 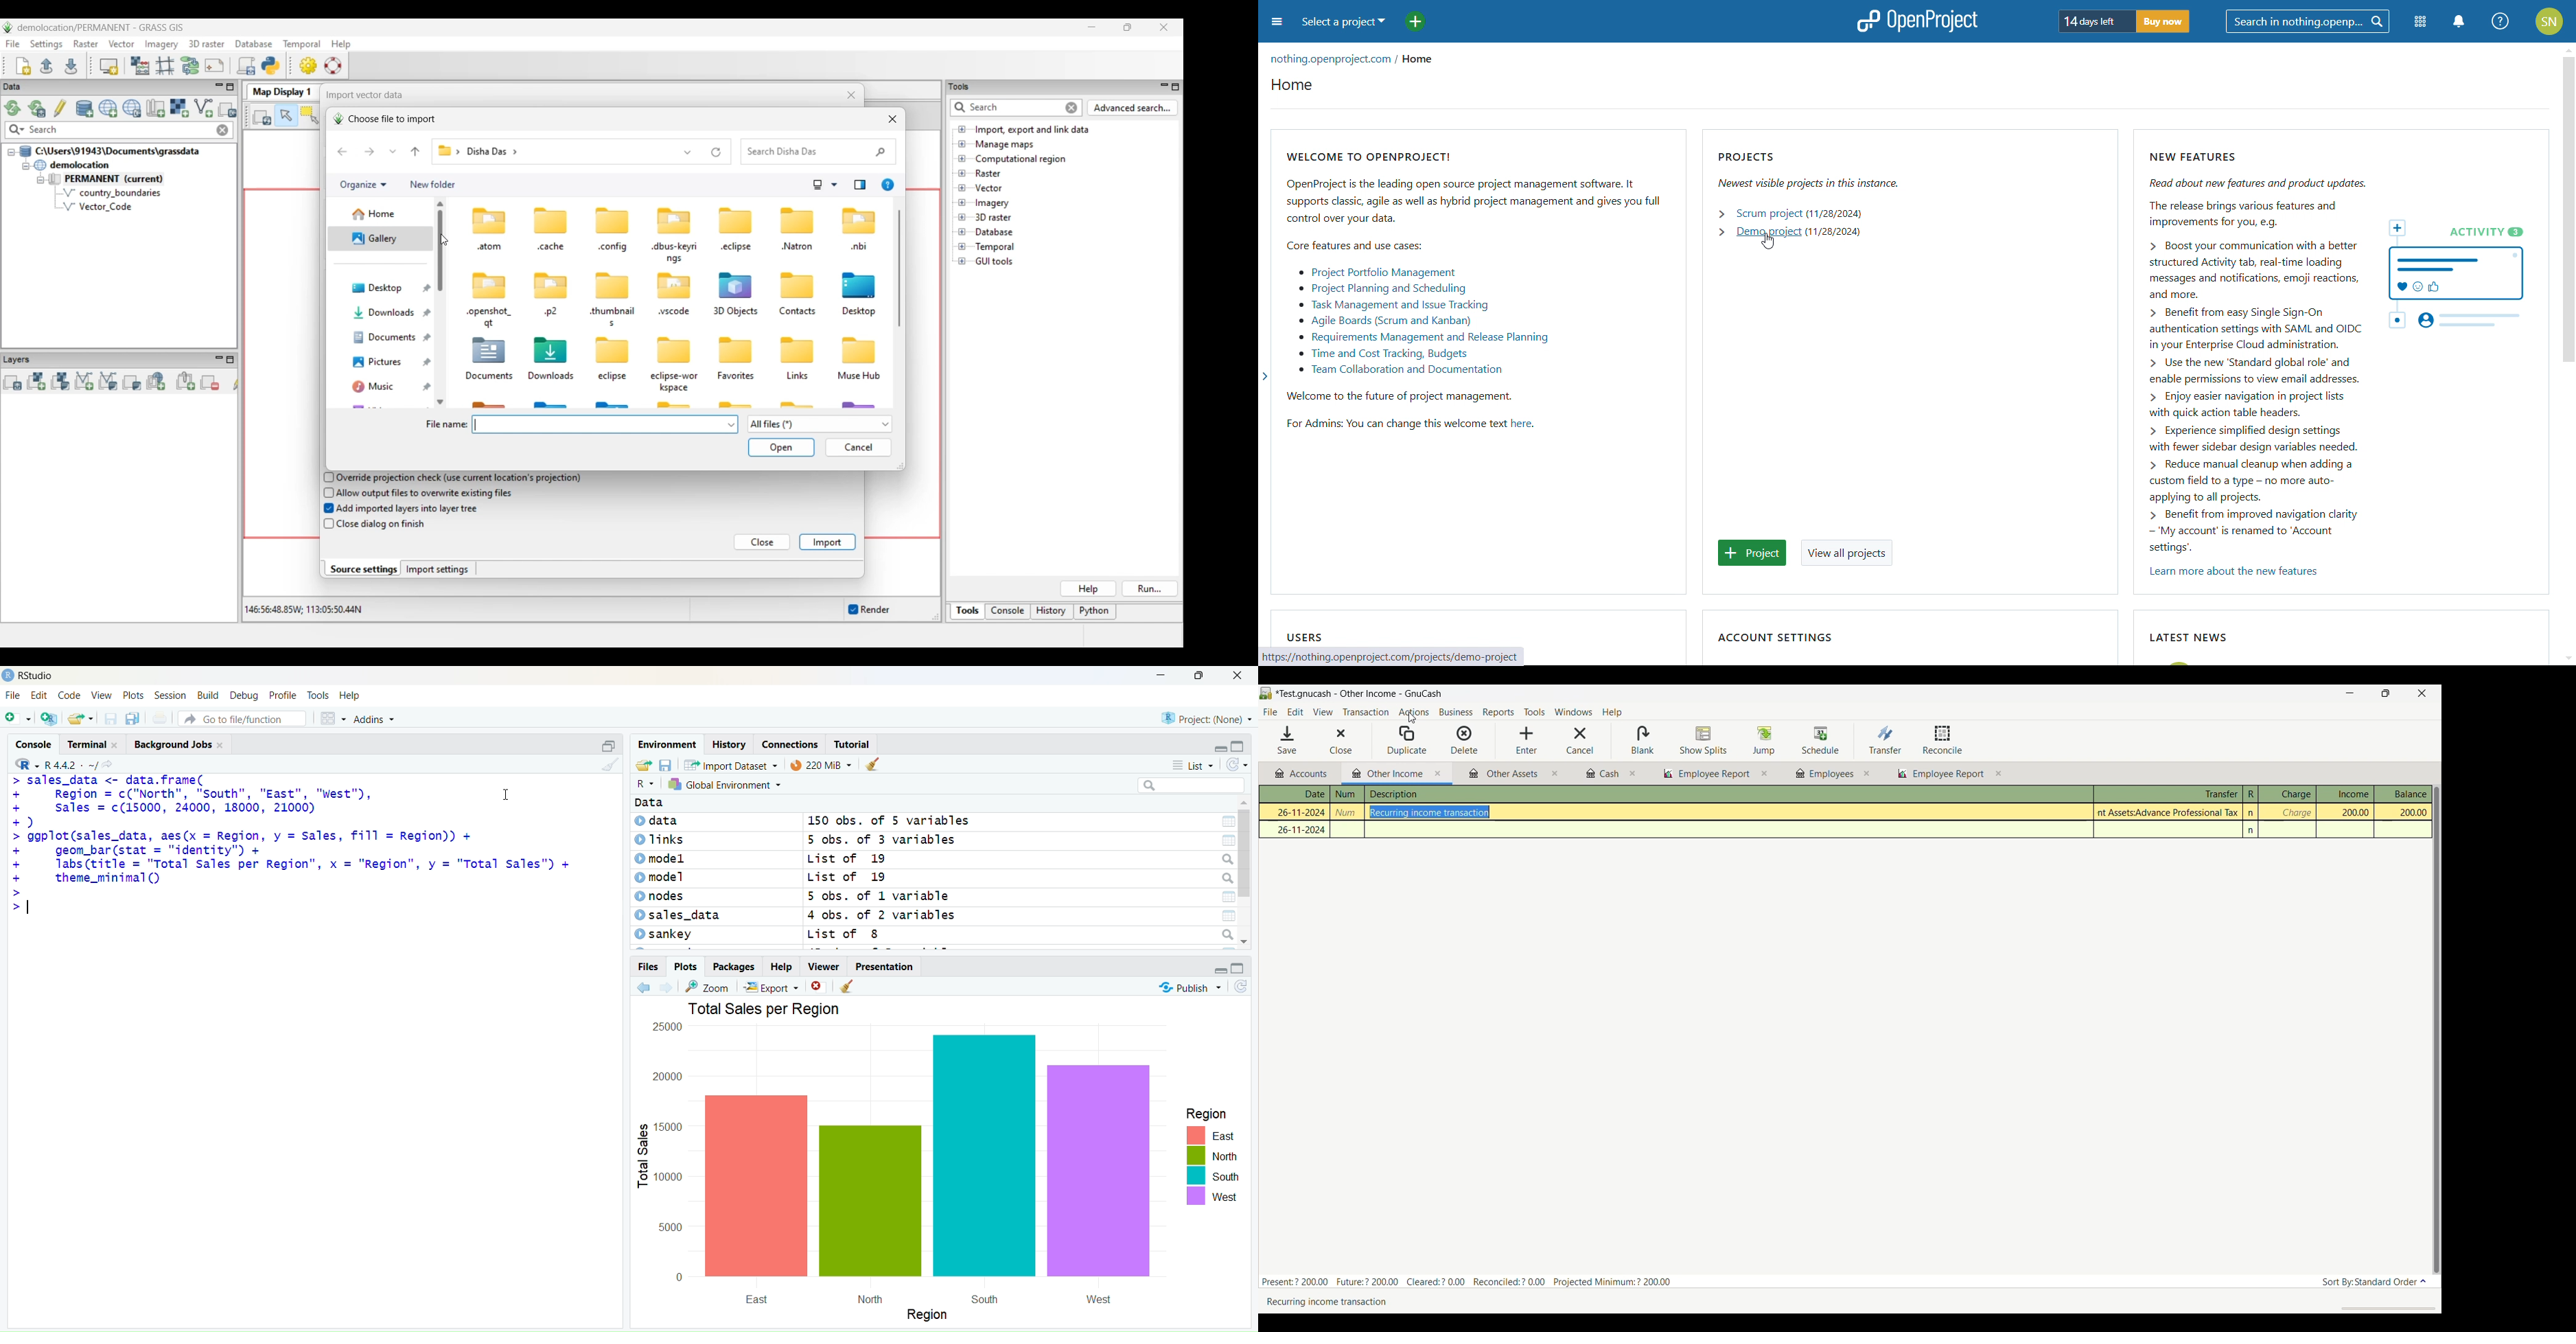 I want to click on close, so click(x=1634, y=774).